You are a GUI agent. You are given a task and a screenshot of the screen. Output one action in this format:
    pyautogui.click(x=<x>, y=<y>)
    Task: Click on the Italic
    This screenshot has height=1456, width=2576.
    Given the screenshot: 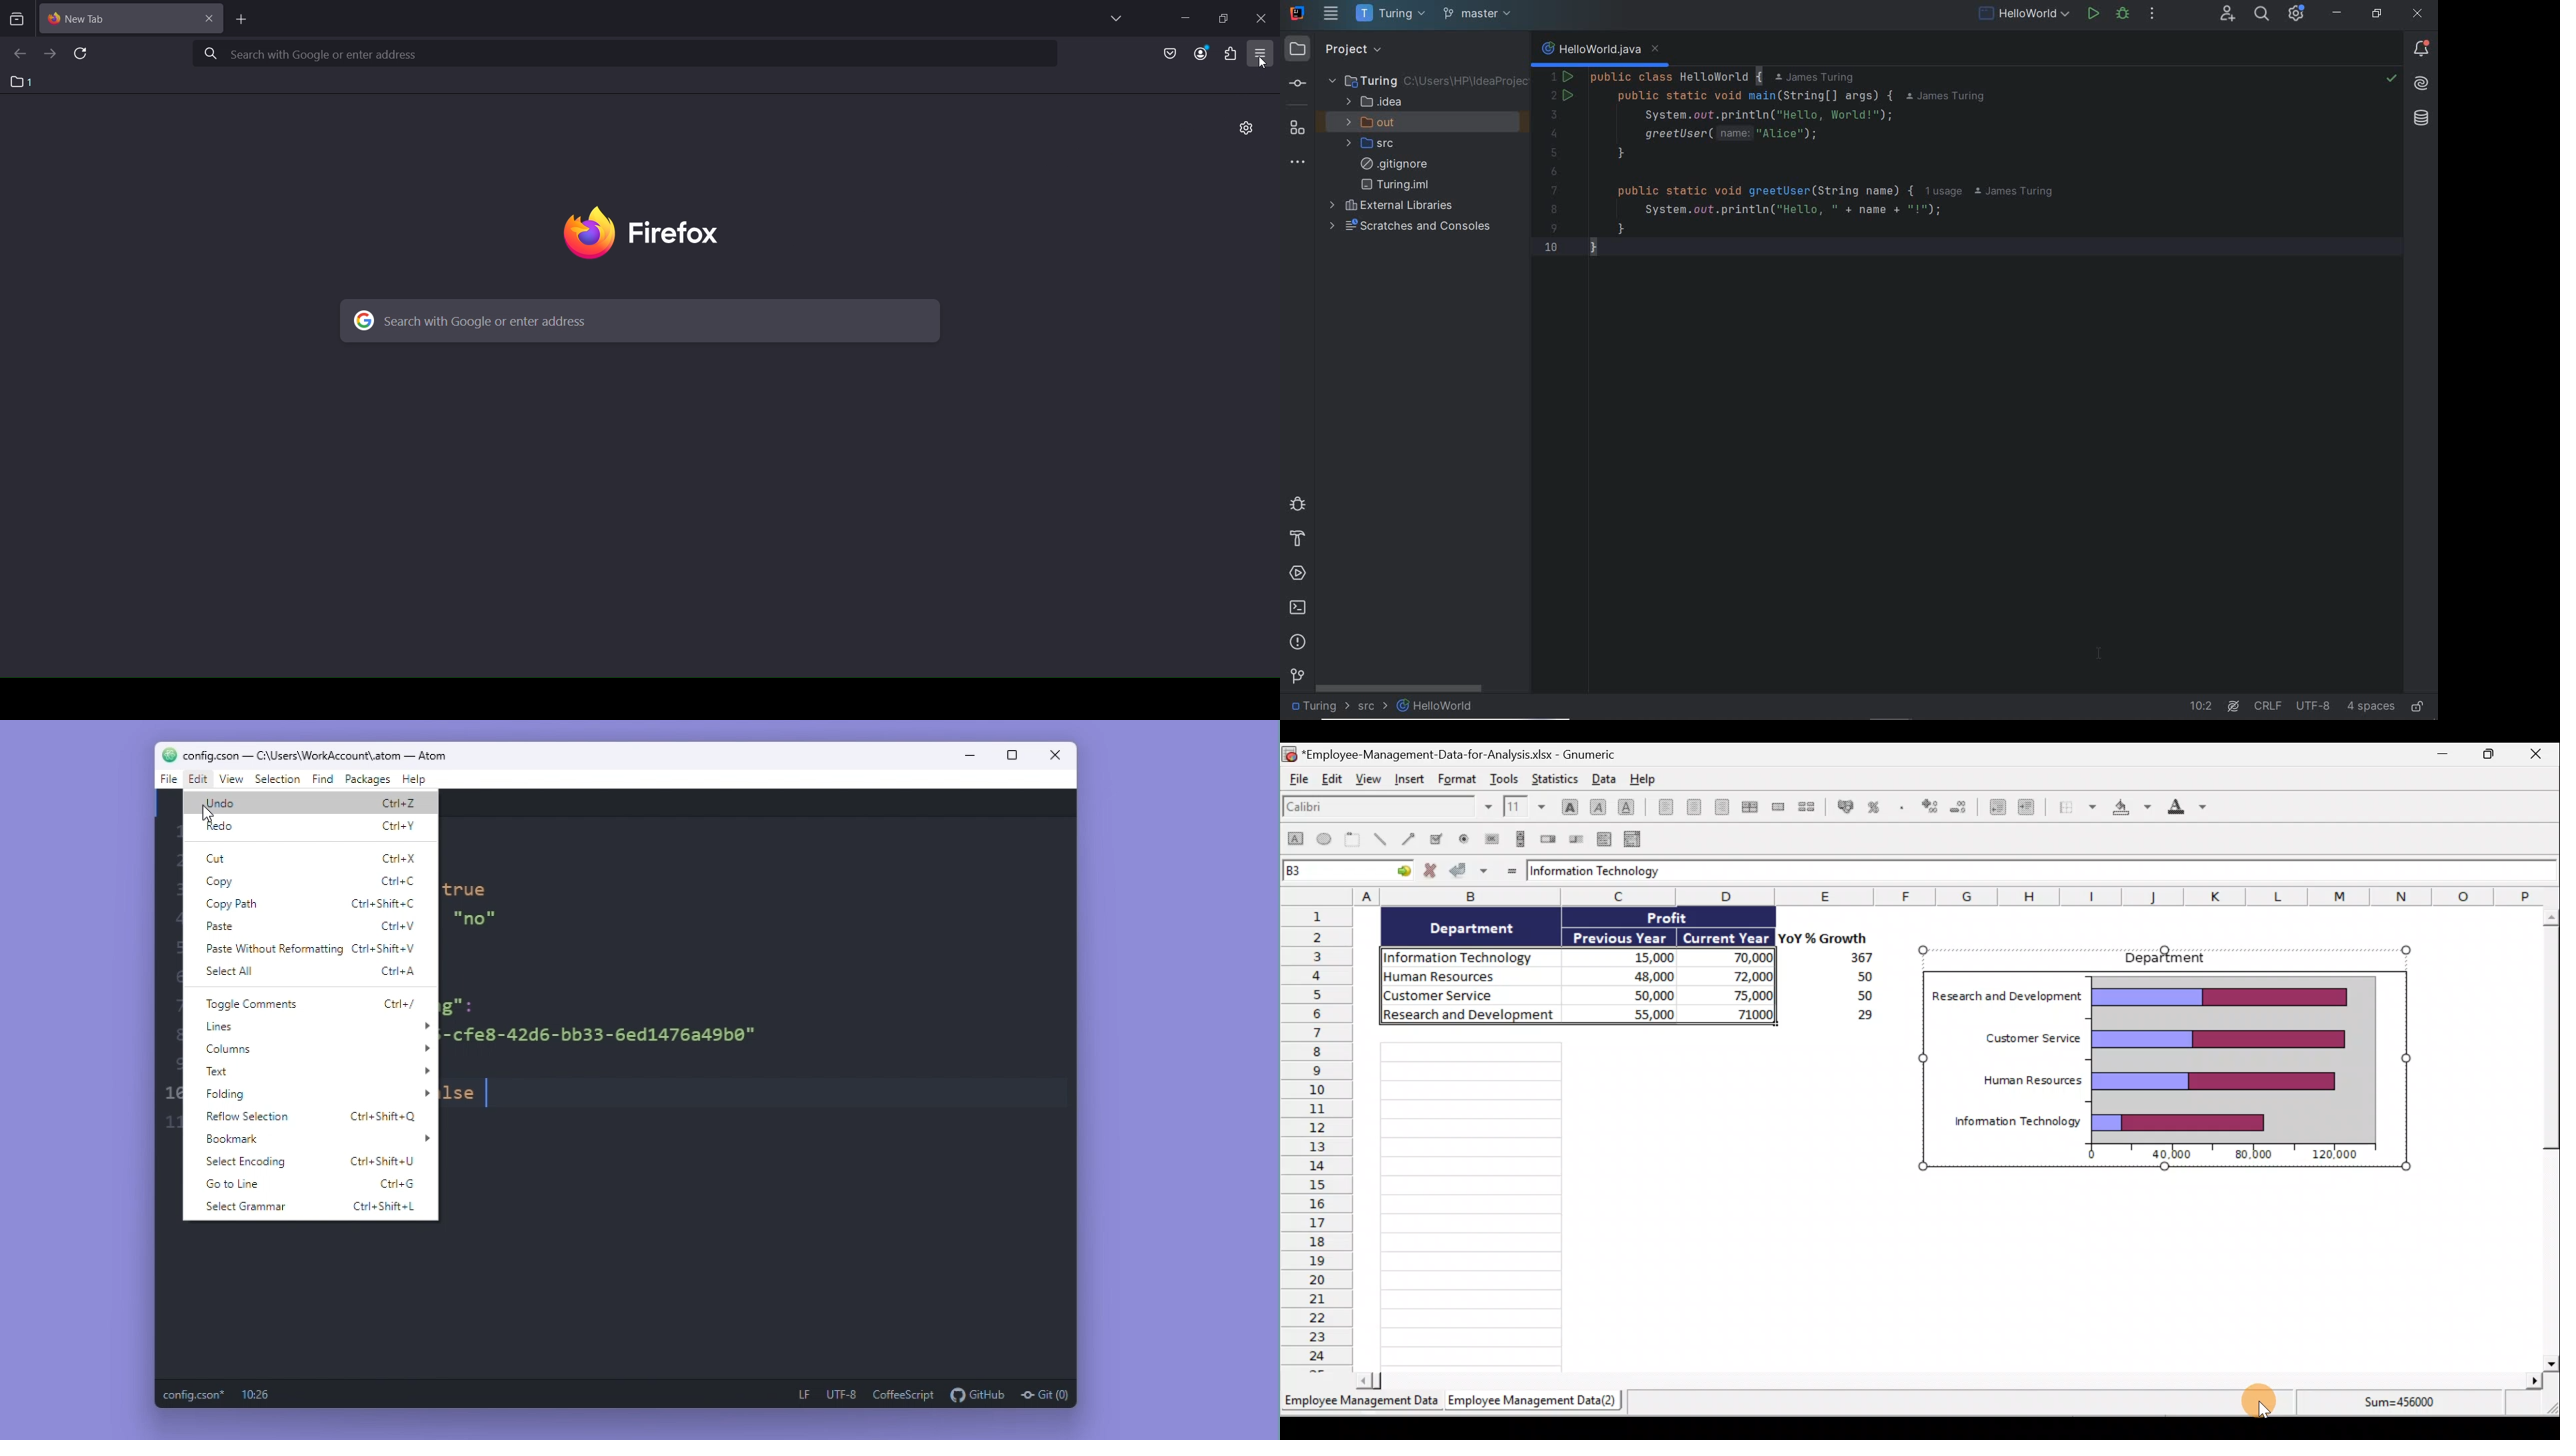 What is the action you would take?
    pyautogui.click(x=1599, y=807)
    